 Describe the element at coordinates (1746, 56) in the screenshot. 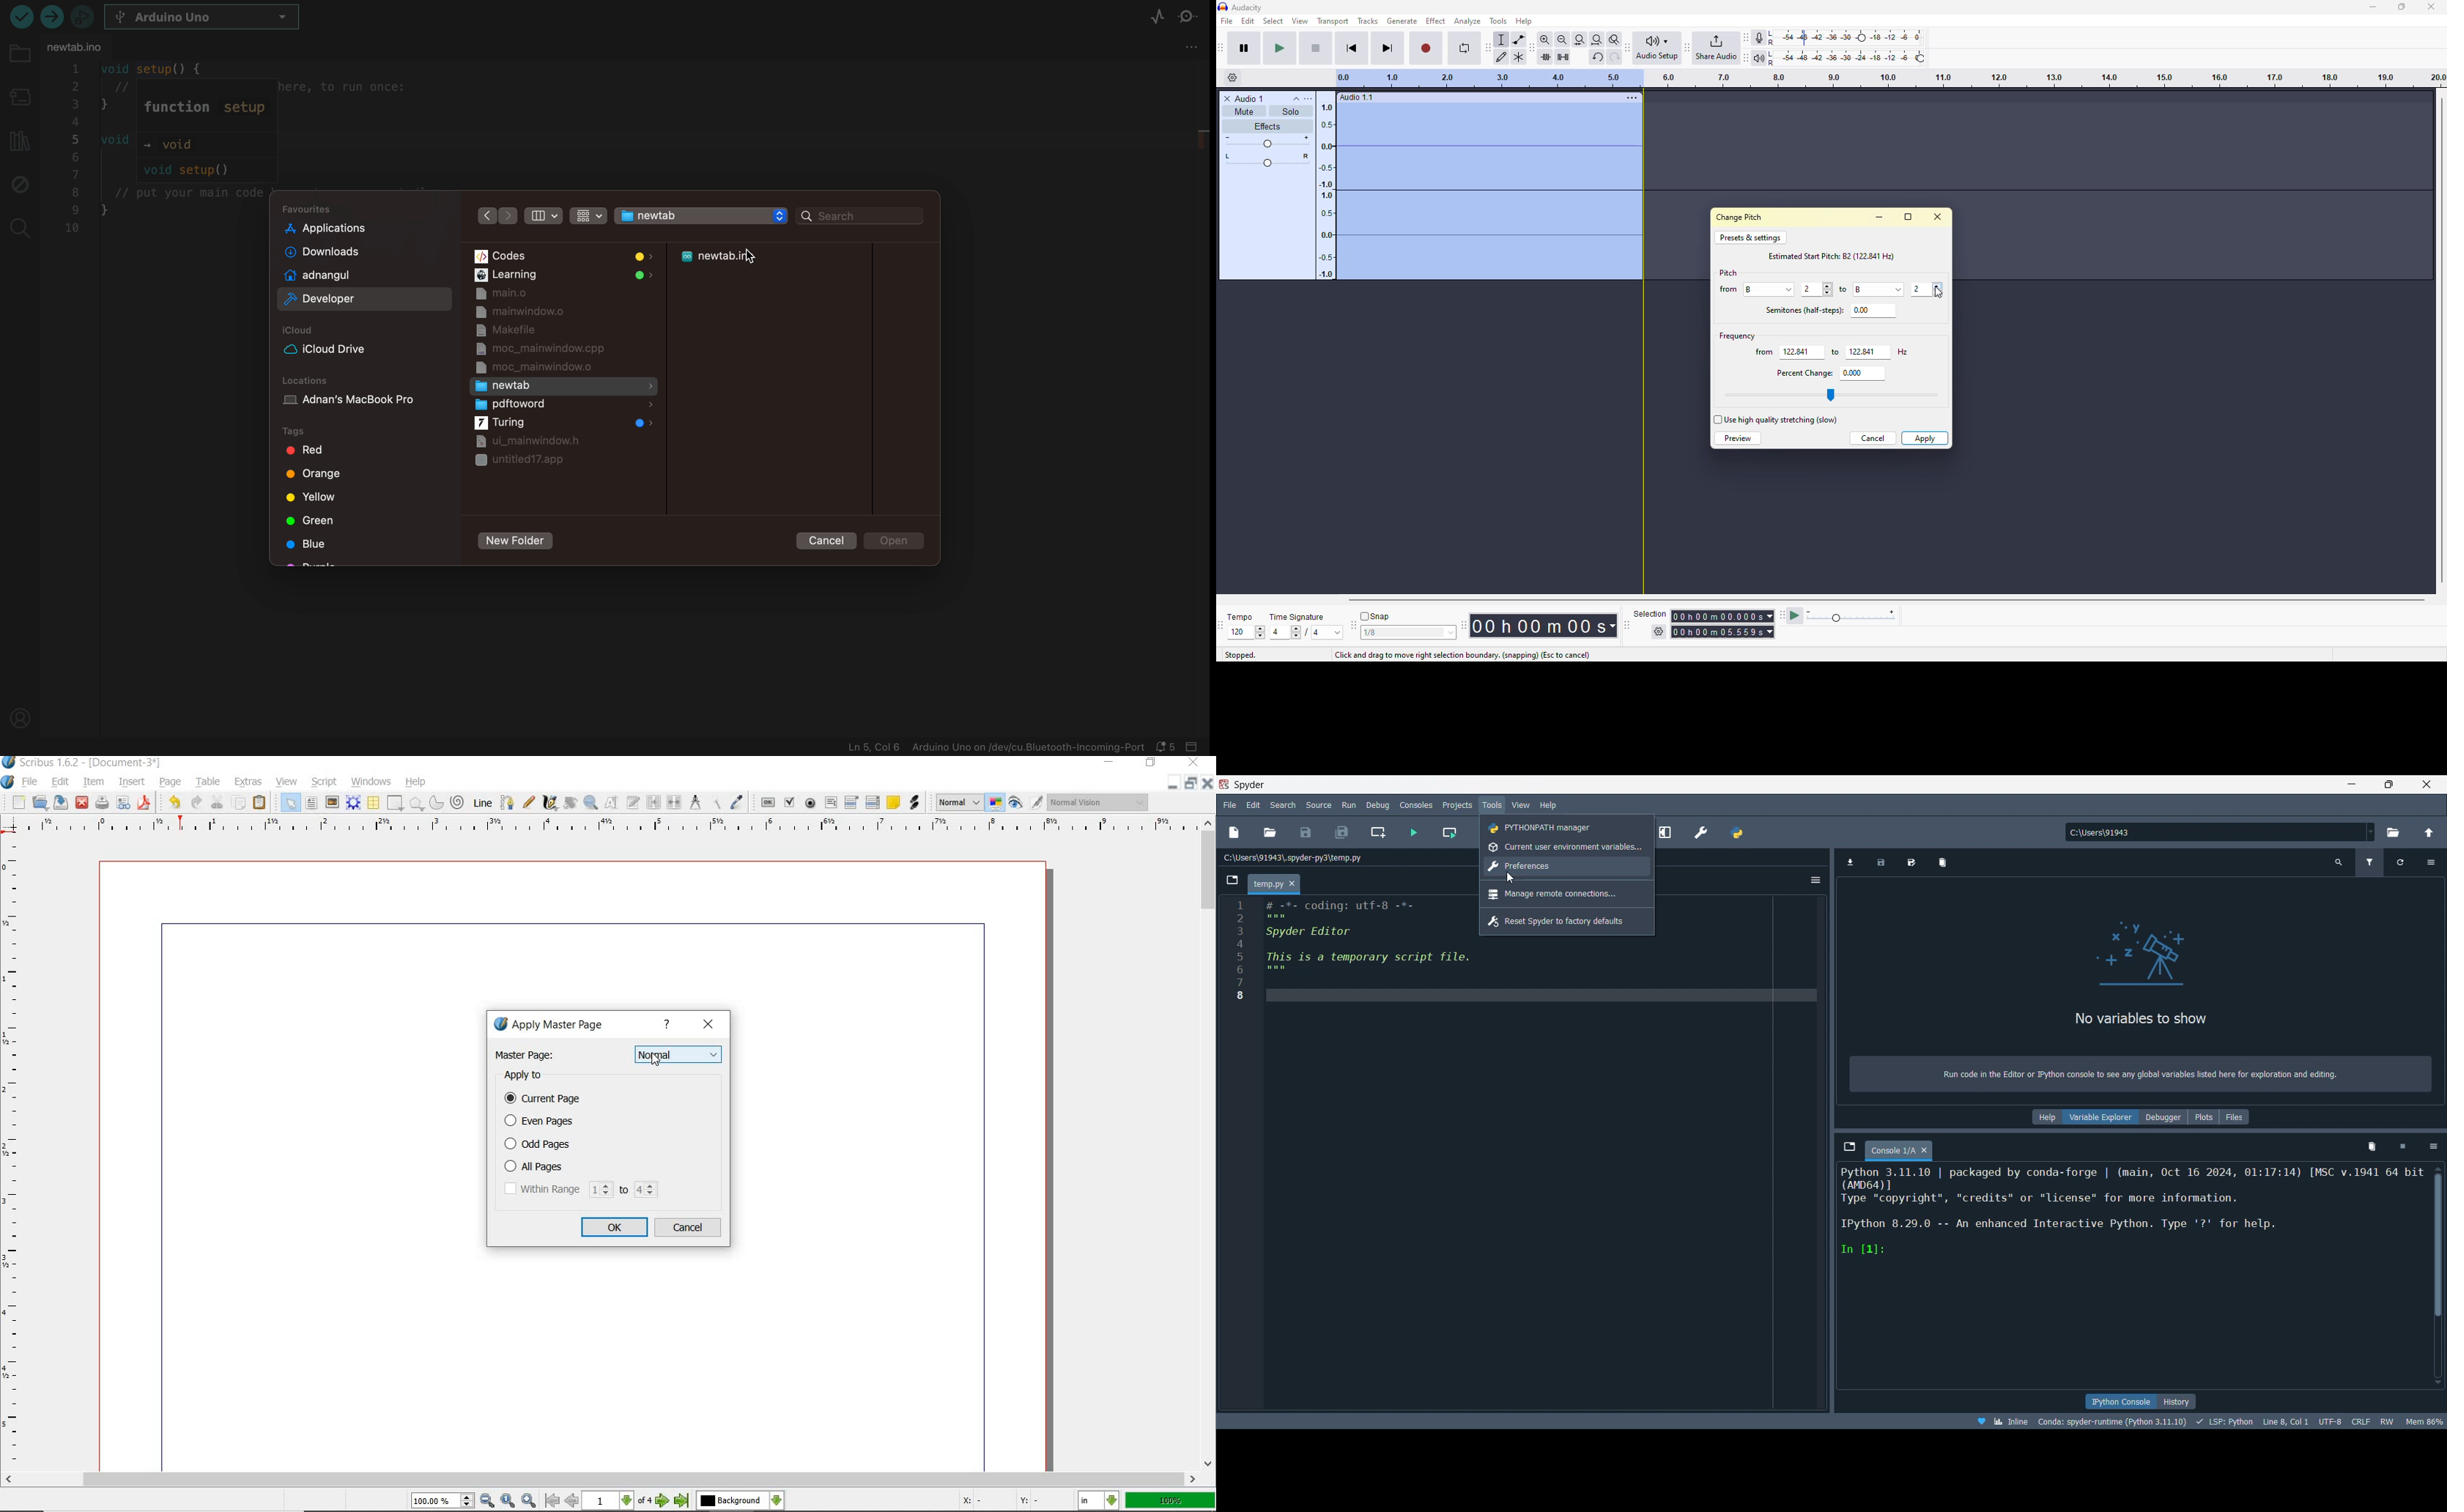

I see `playback meter toolbar` at that location.